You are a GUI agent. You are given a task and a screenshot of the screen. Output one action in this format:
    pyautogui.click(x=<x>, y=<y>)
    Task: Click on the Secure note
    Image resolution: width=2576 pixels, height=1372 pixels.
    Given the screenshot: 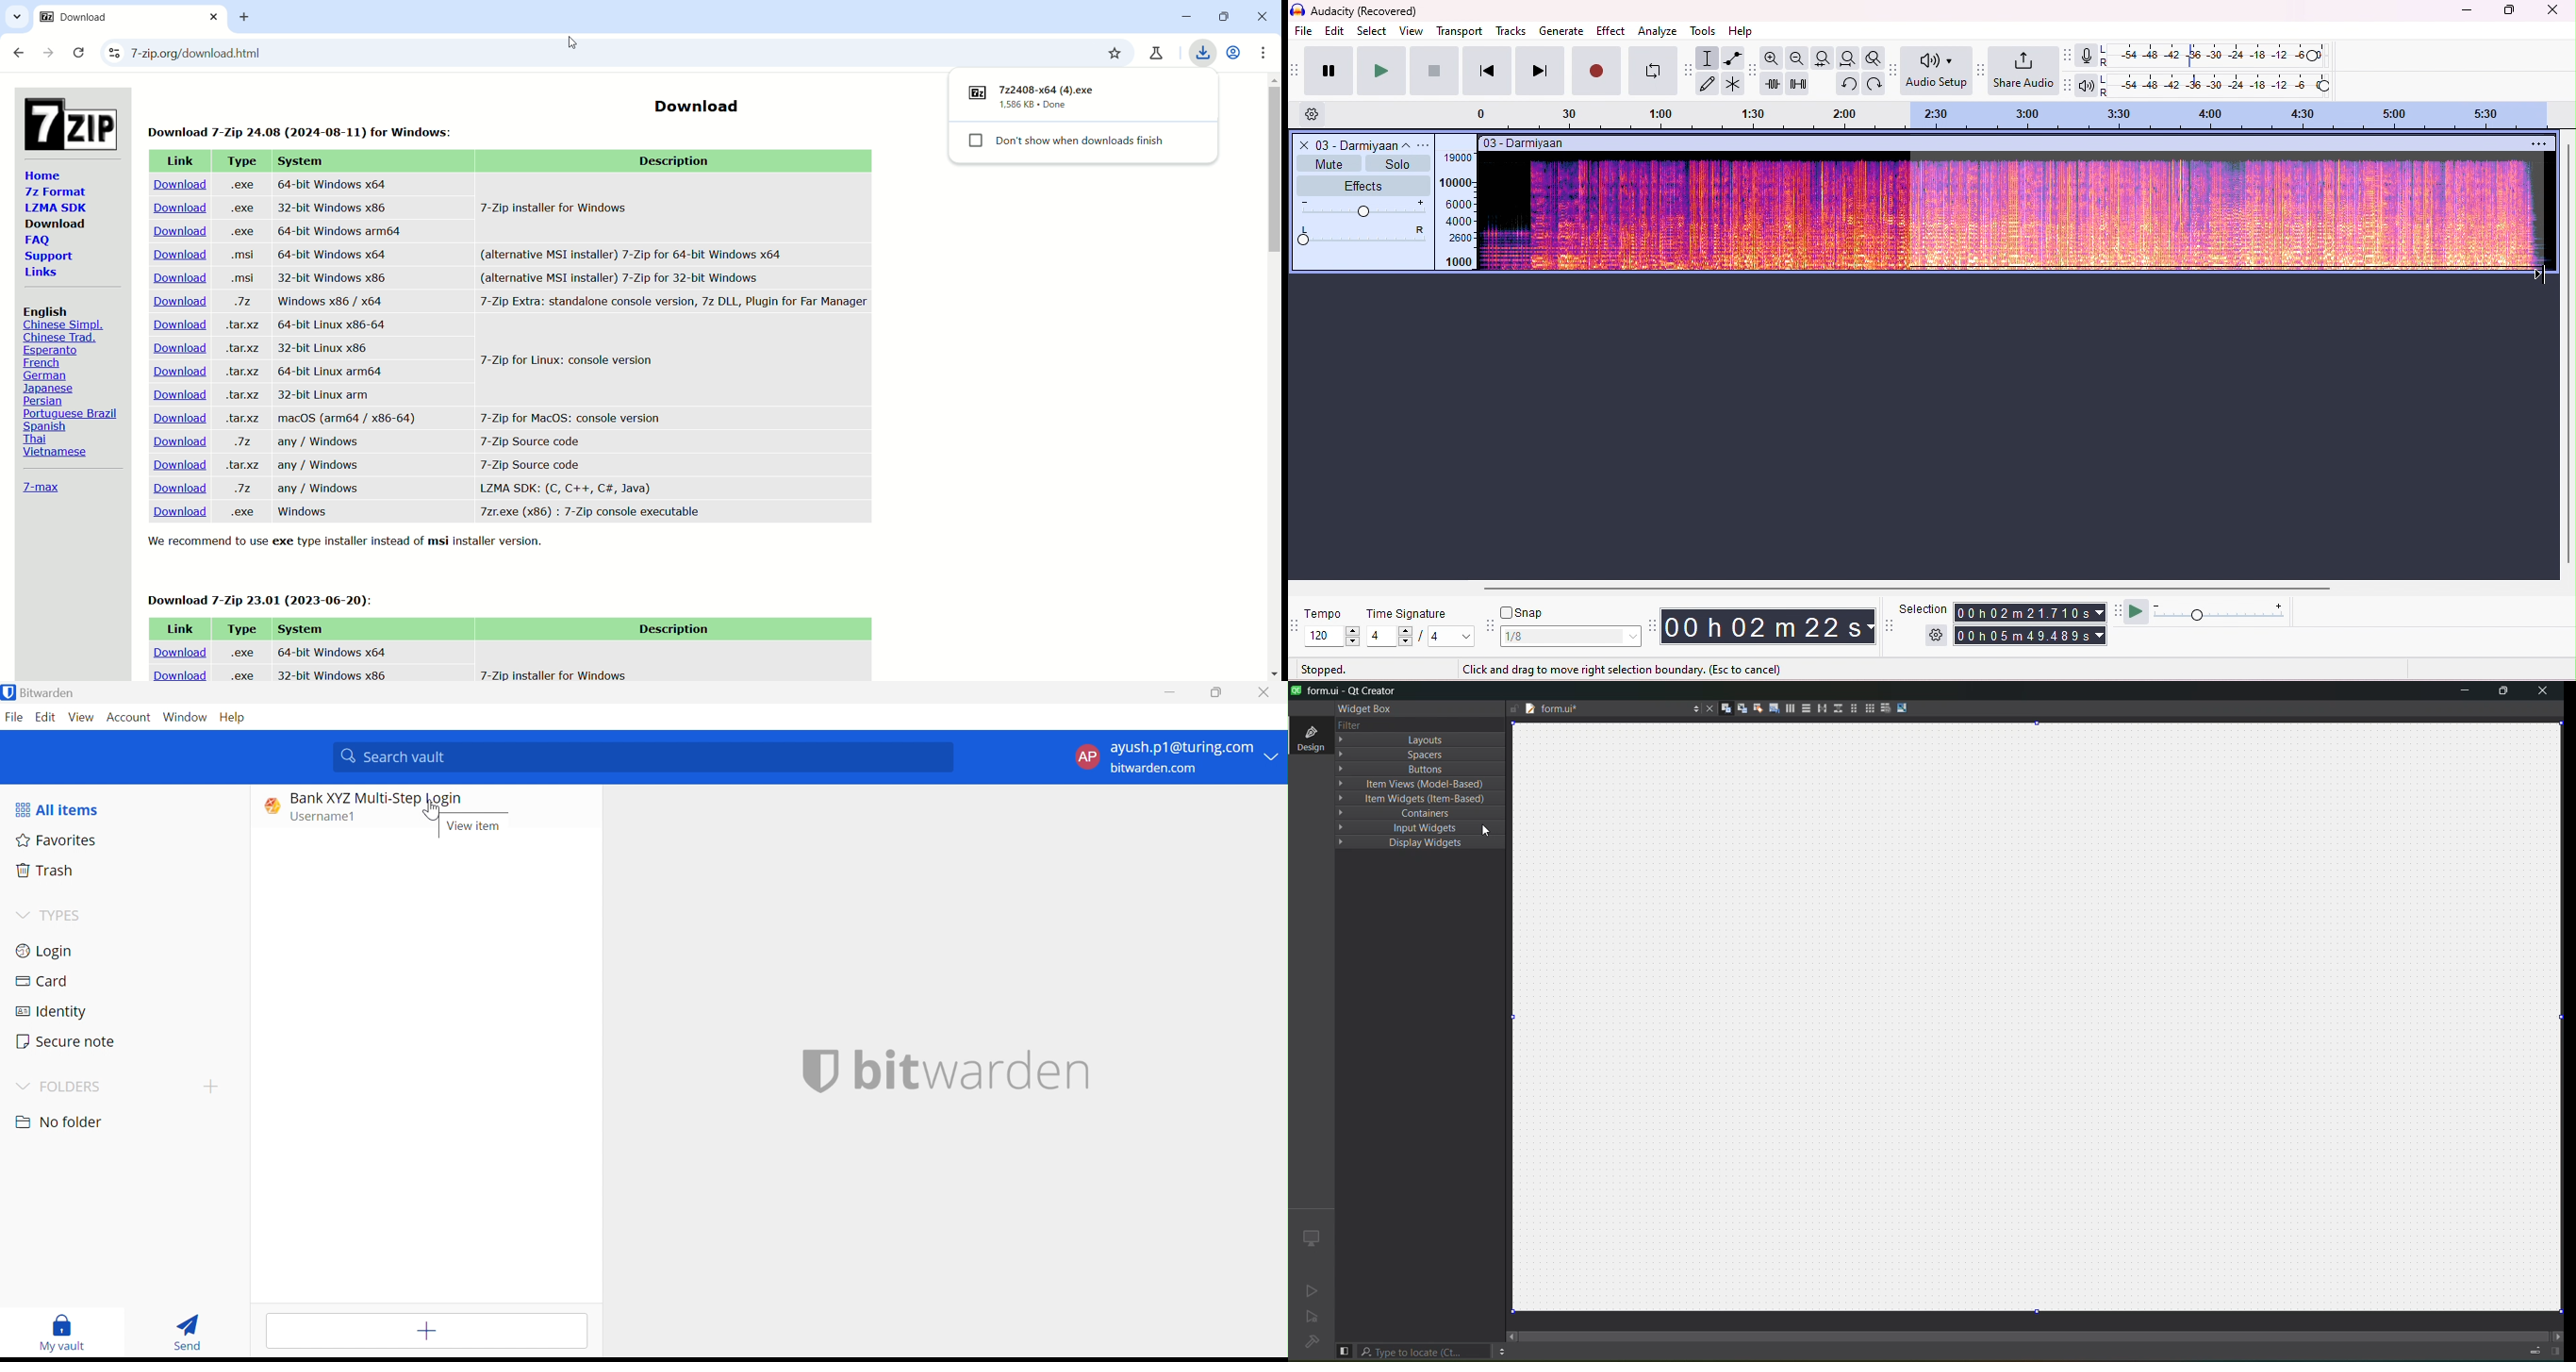 What is the action you would take?
    pyautogui.click(x=66, y=1042)
    